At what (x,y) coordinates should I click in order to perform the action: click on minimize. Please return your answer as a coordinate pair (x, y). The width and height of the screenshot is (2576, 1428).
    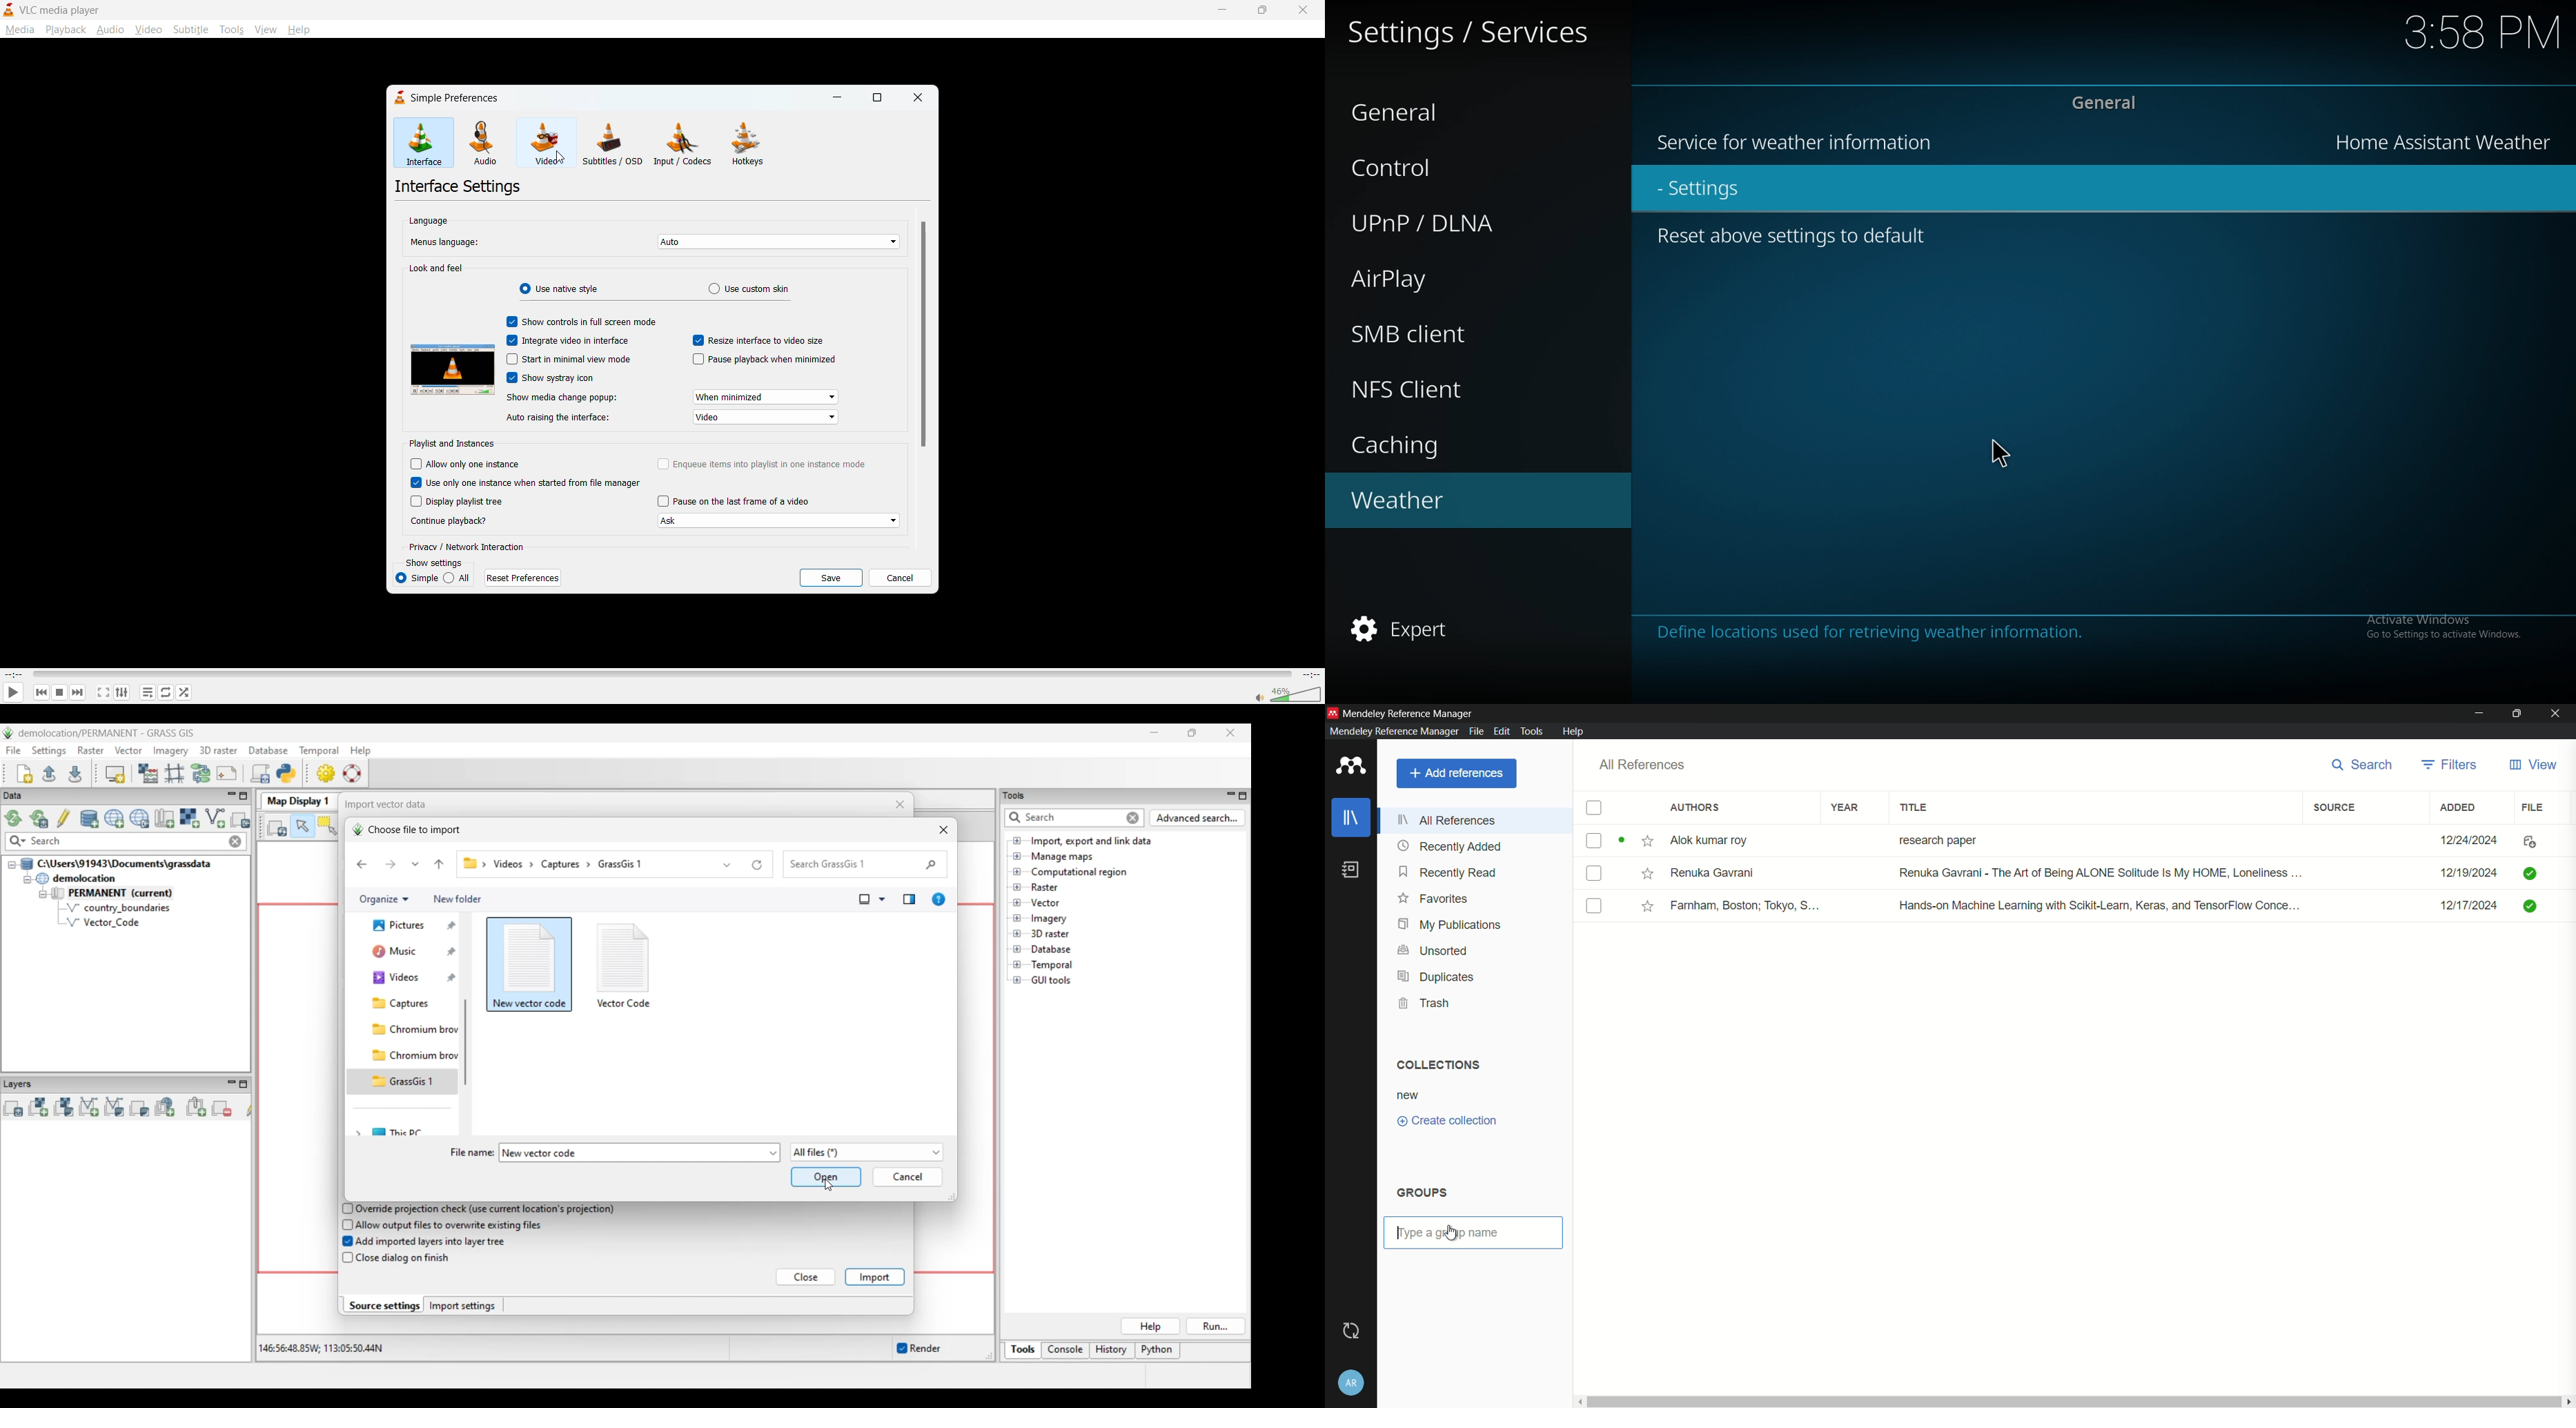
    Looking at the image, I should click on (2480, 712).